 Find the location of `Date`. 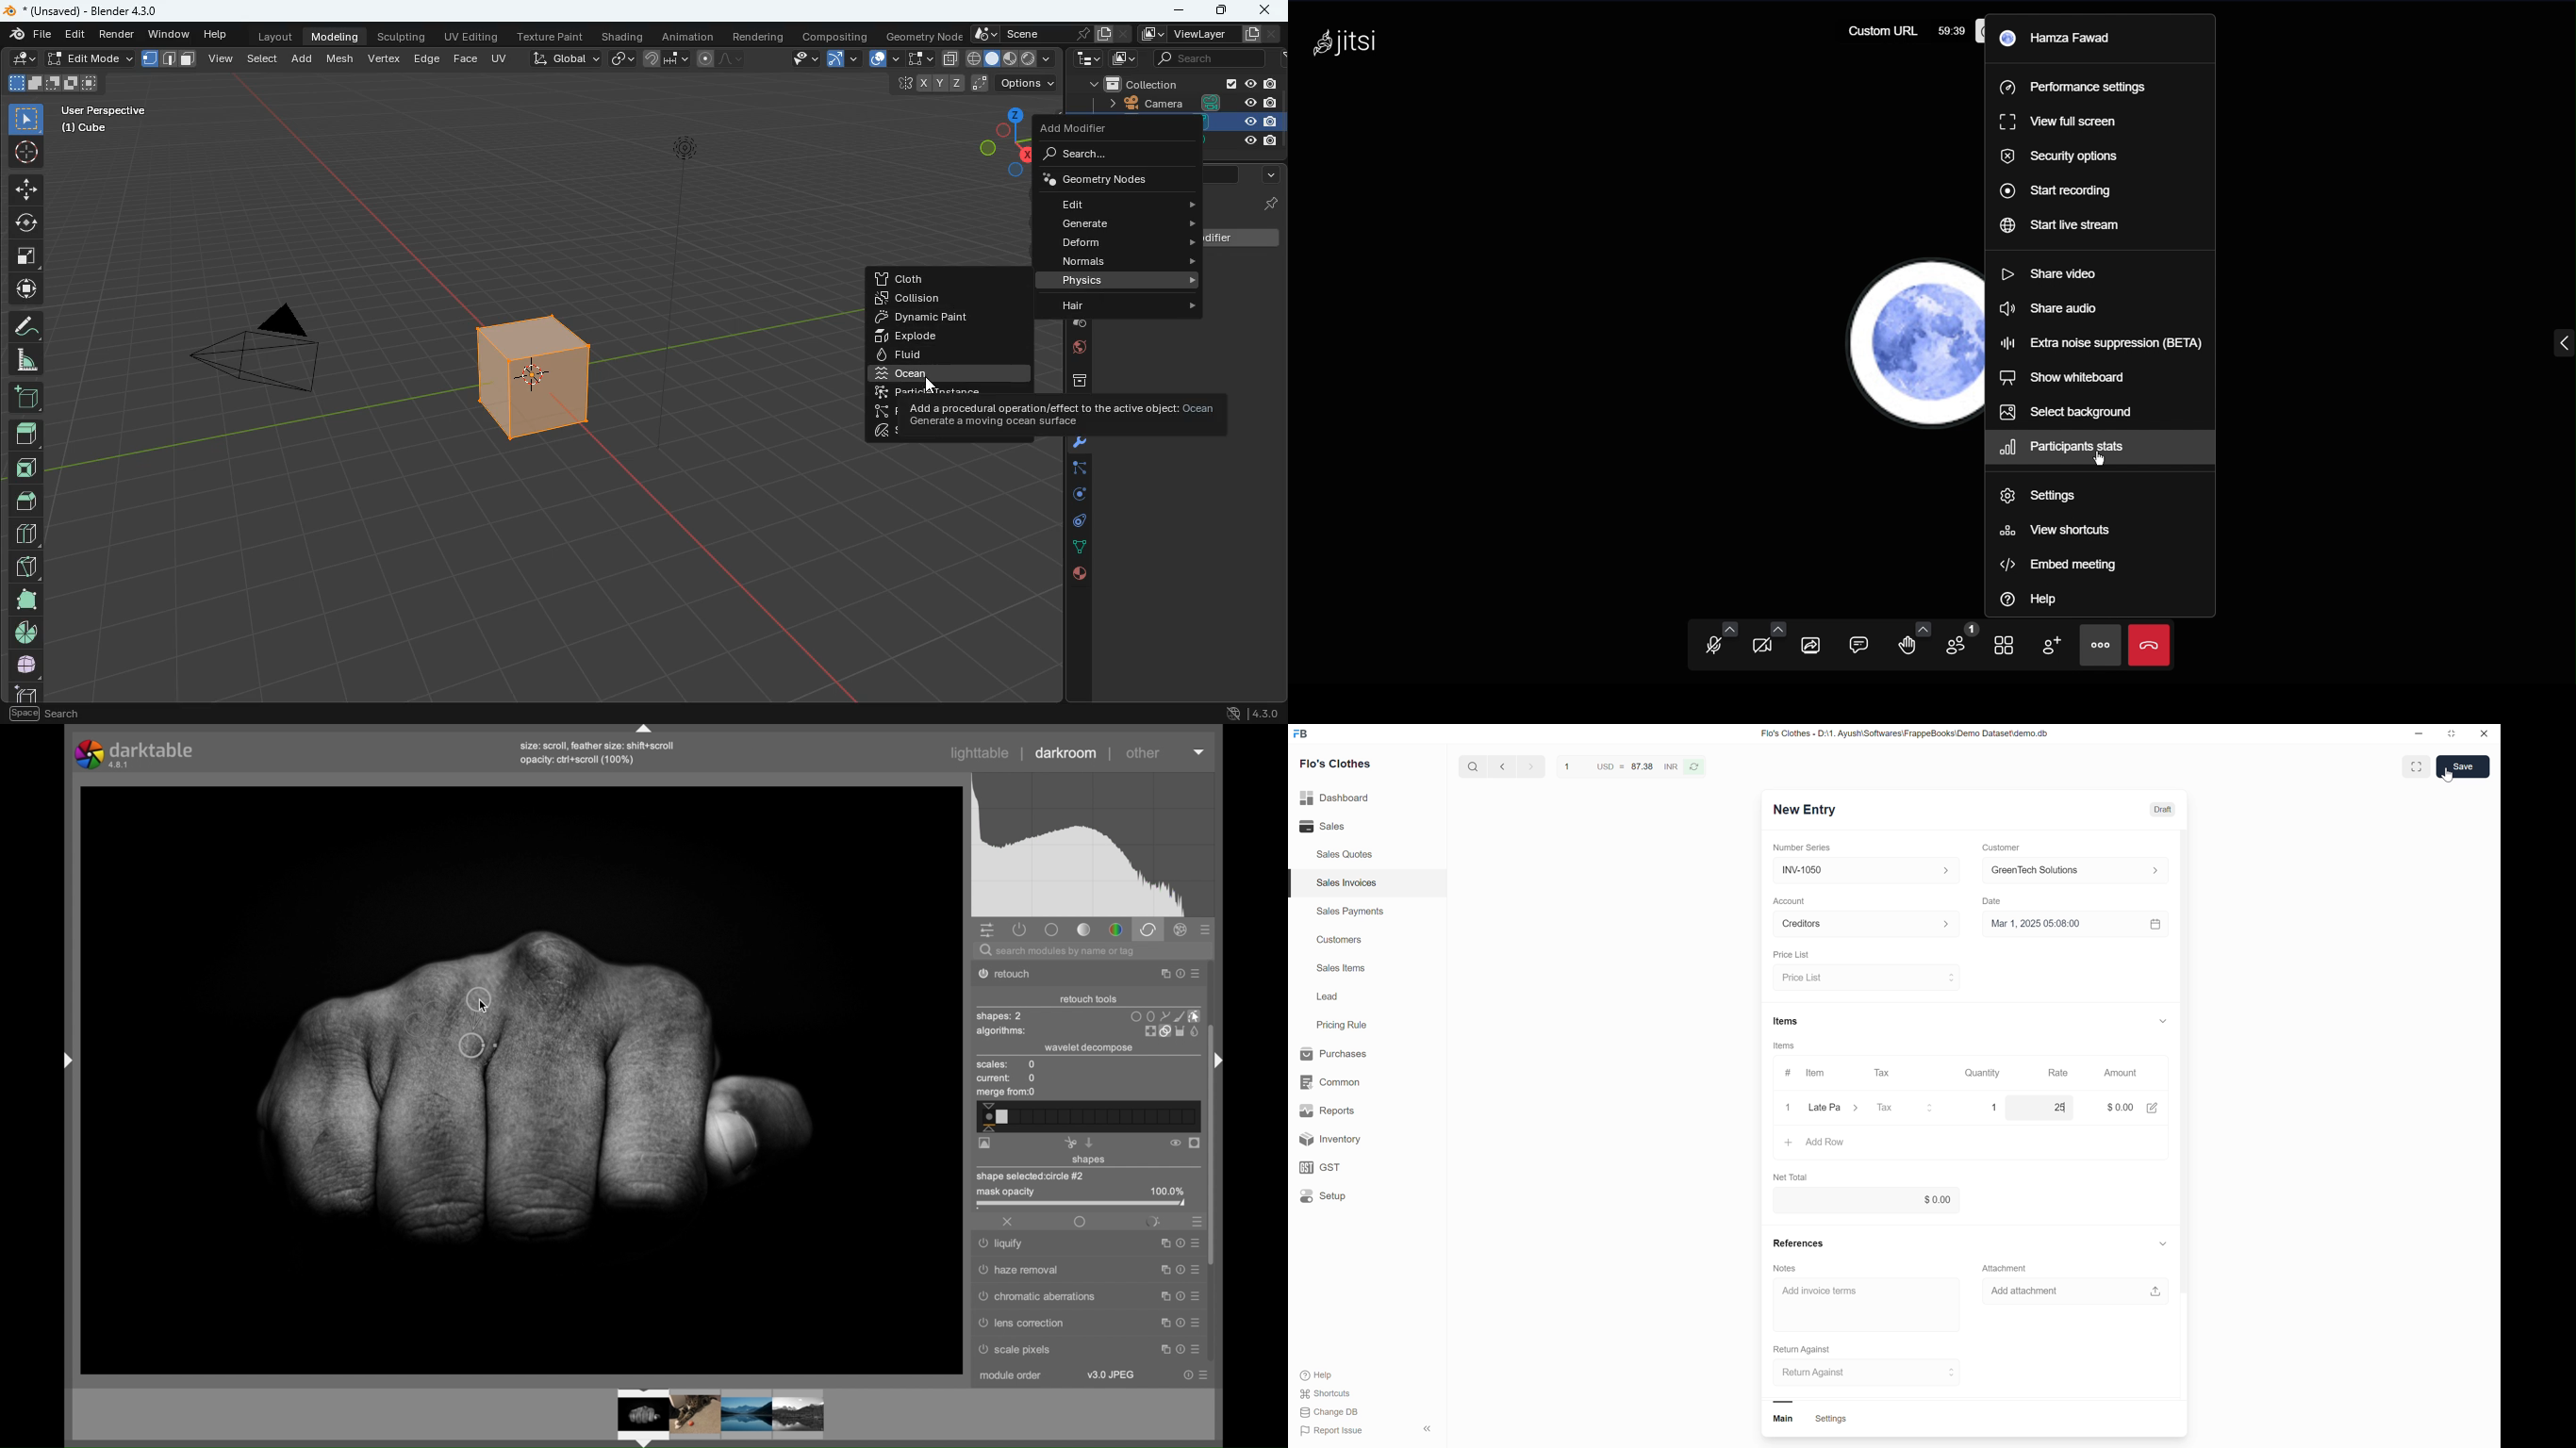

Date is located at coordinates (1995, 902).